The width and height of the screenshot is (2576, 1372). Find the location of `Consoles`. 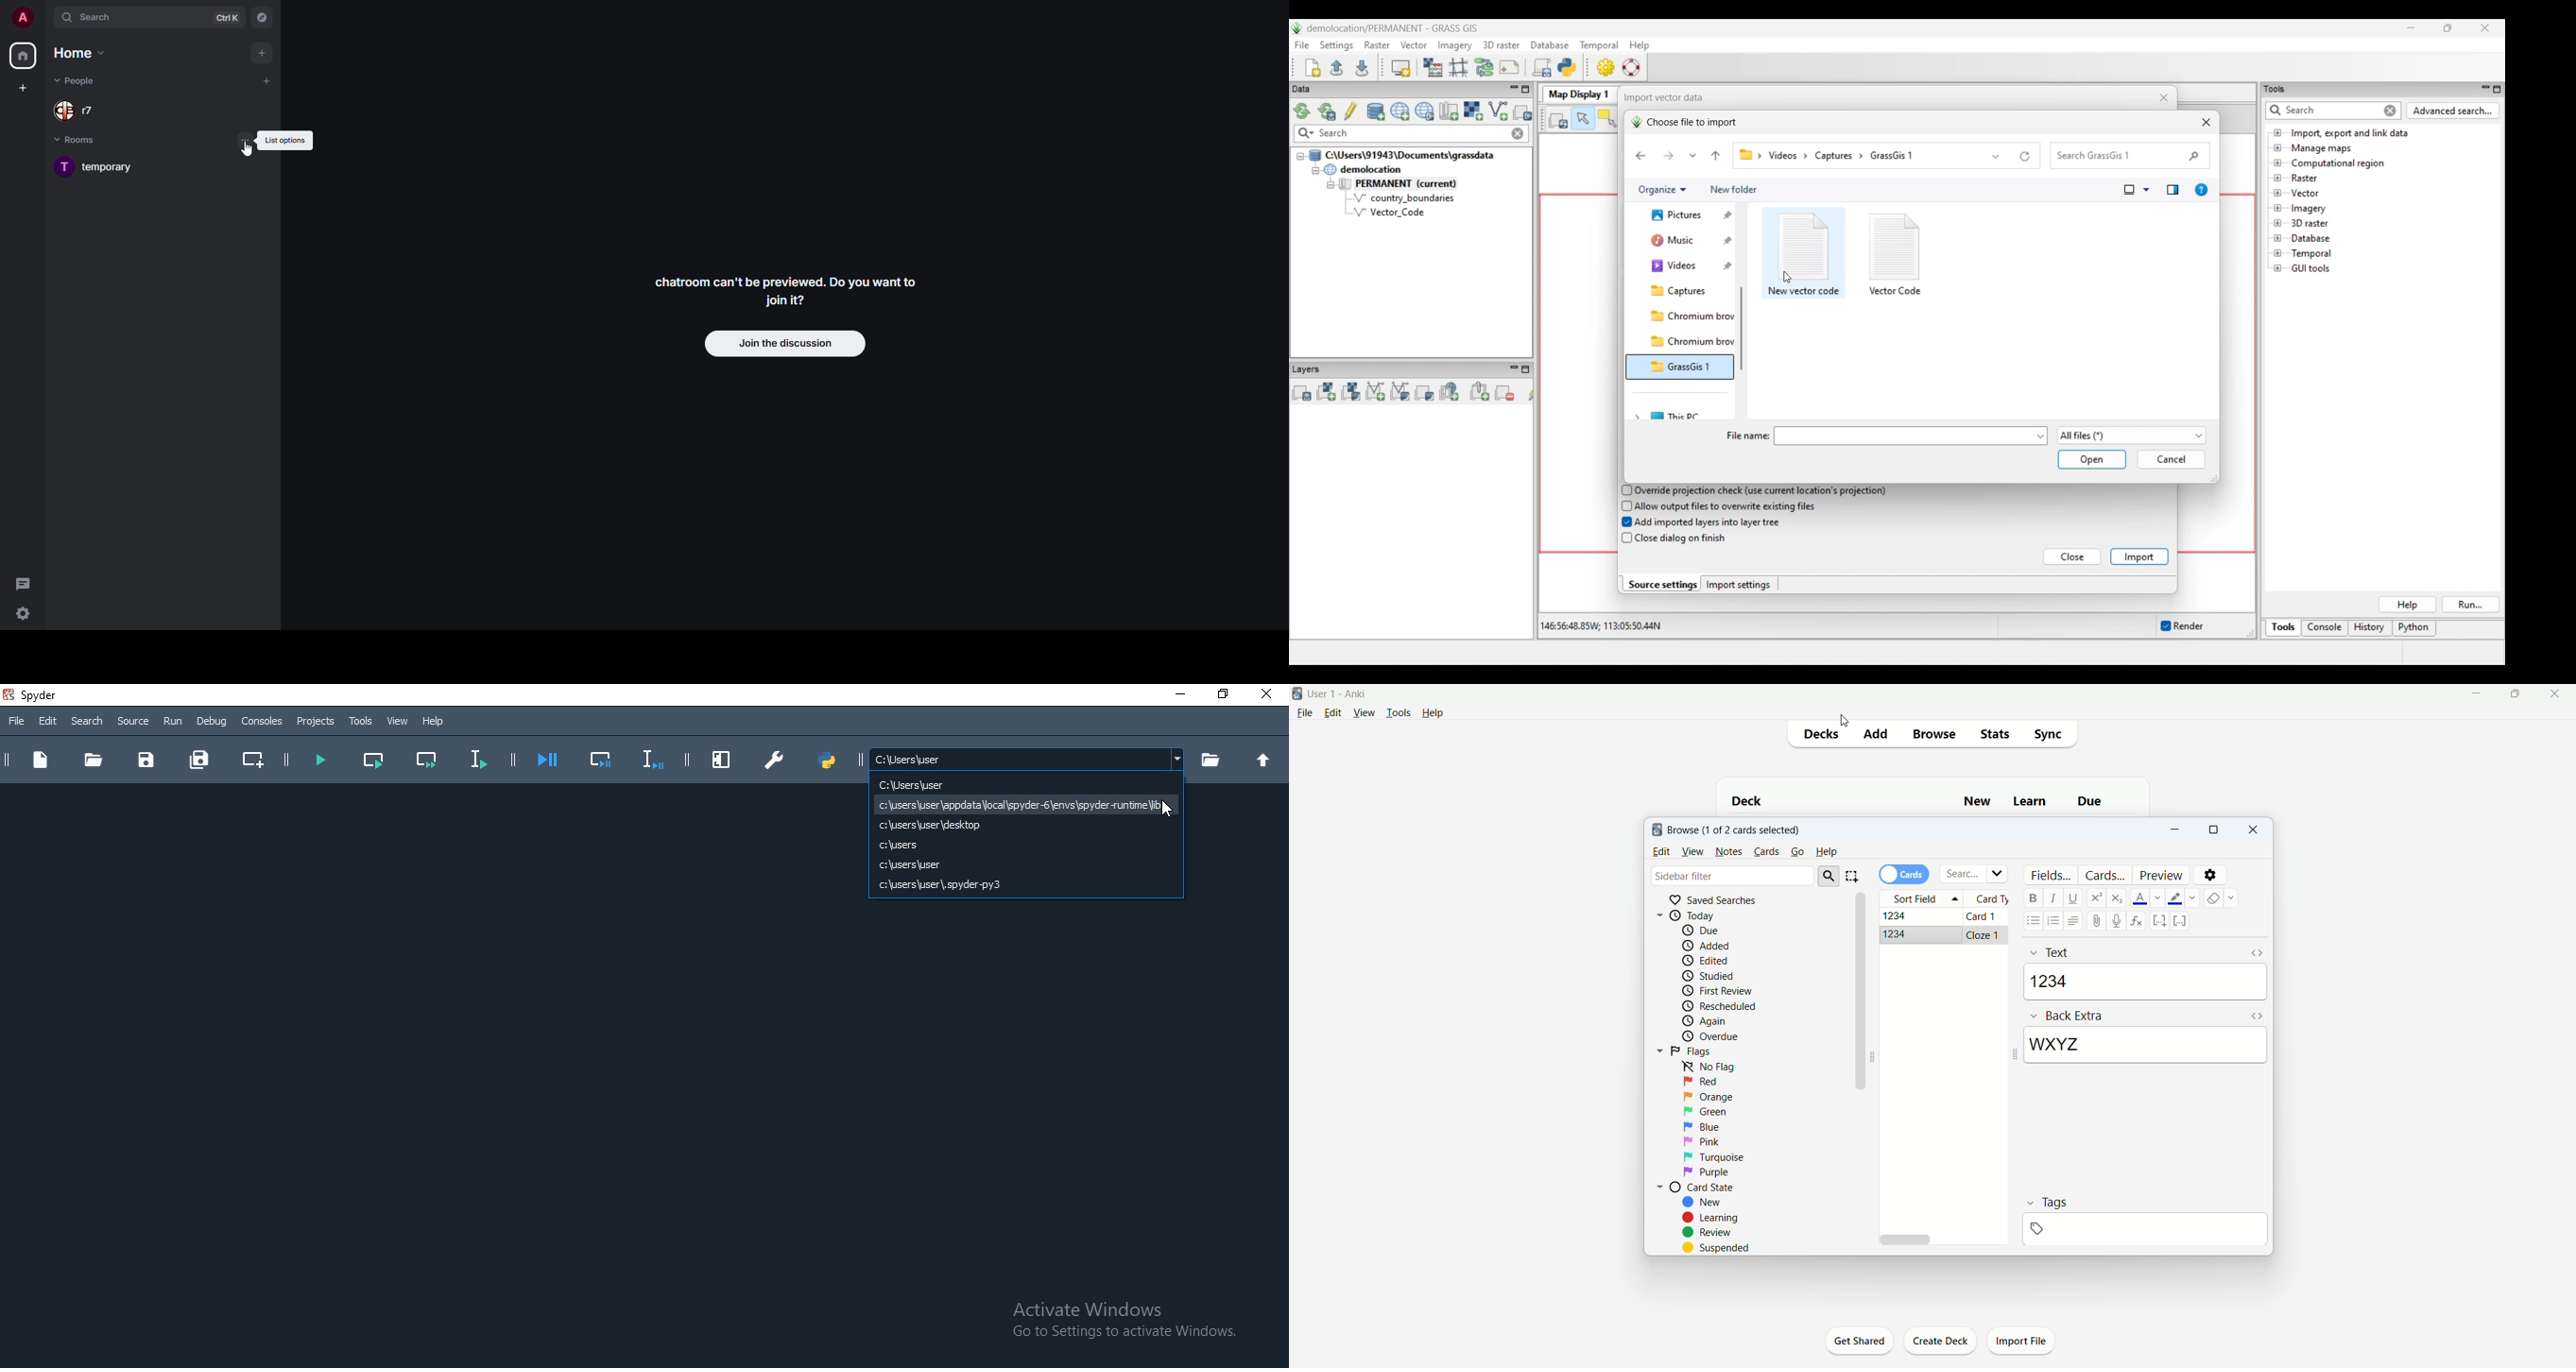

Consoles is located at coordinates (262, 722).